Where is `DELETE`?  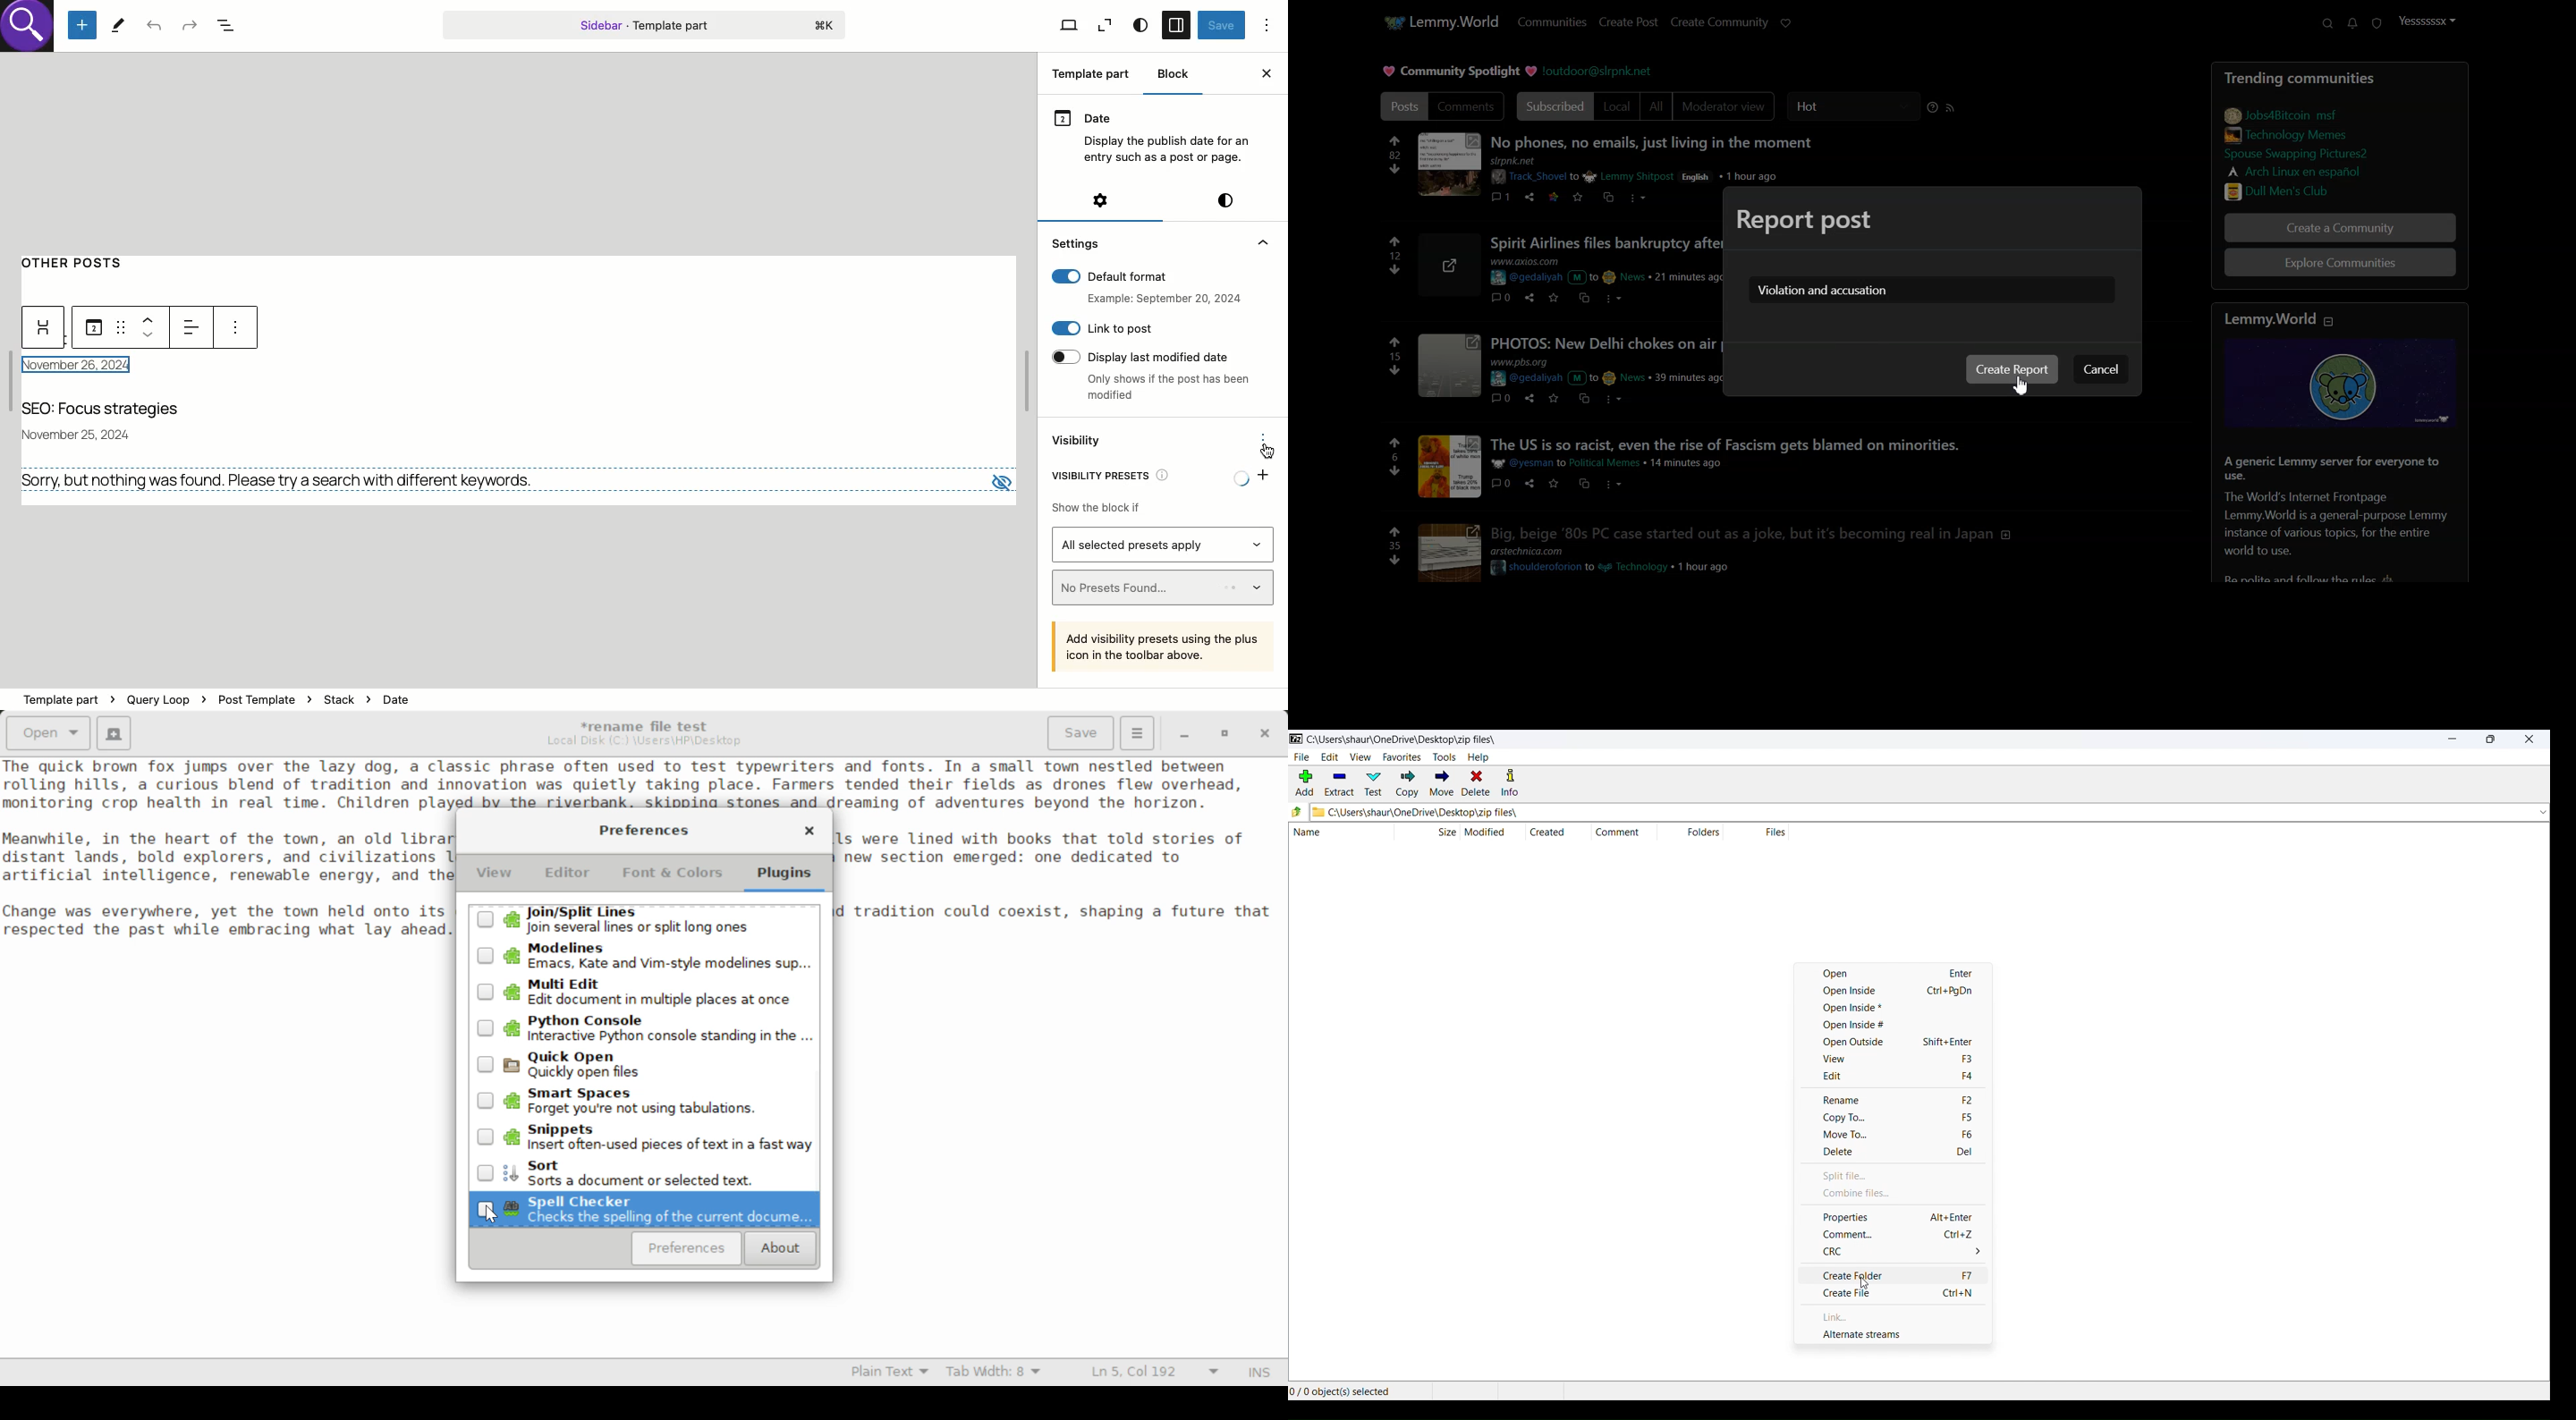
DELETE is located at coordinates (1476, 784).